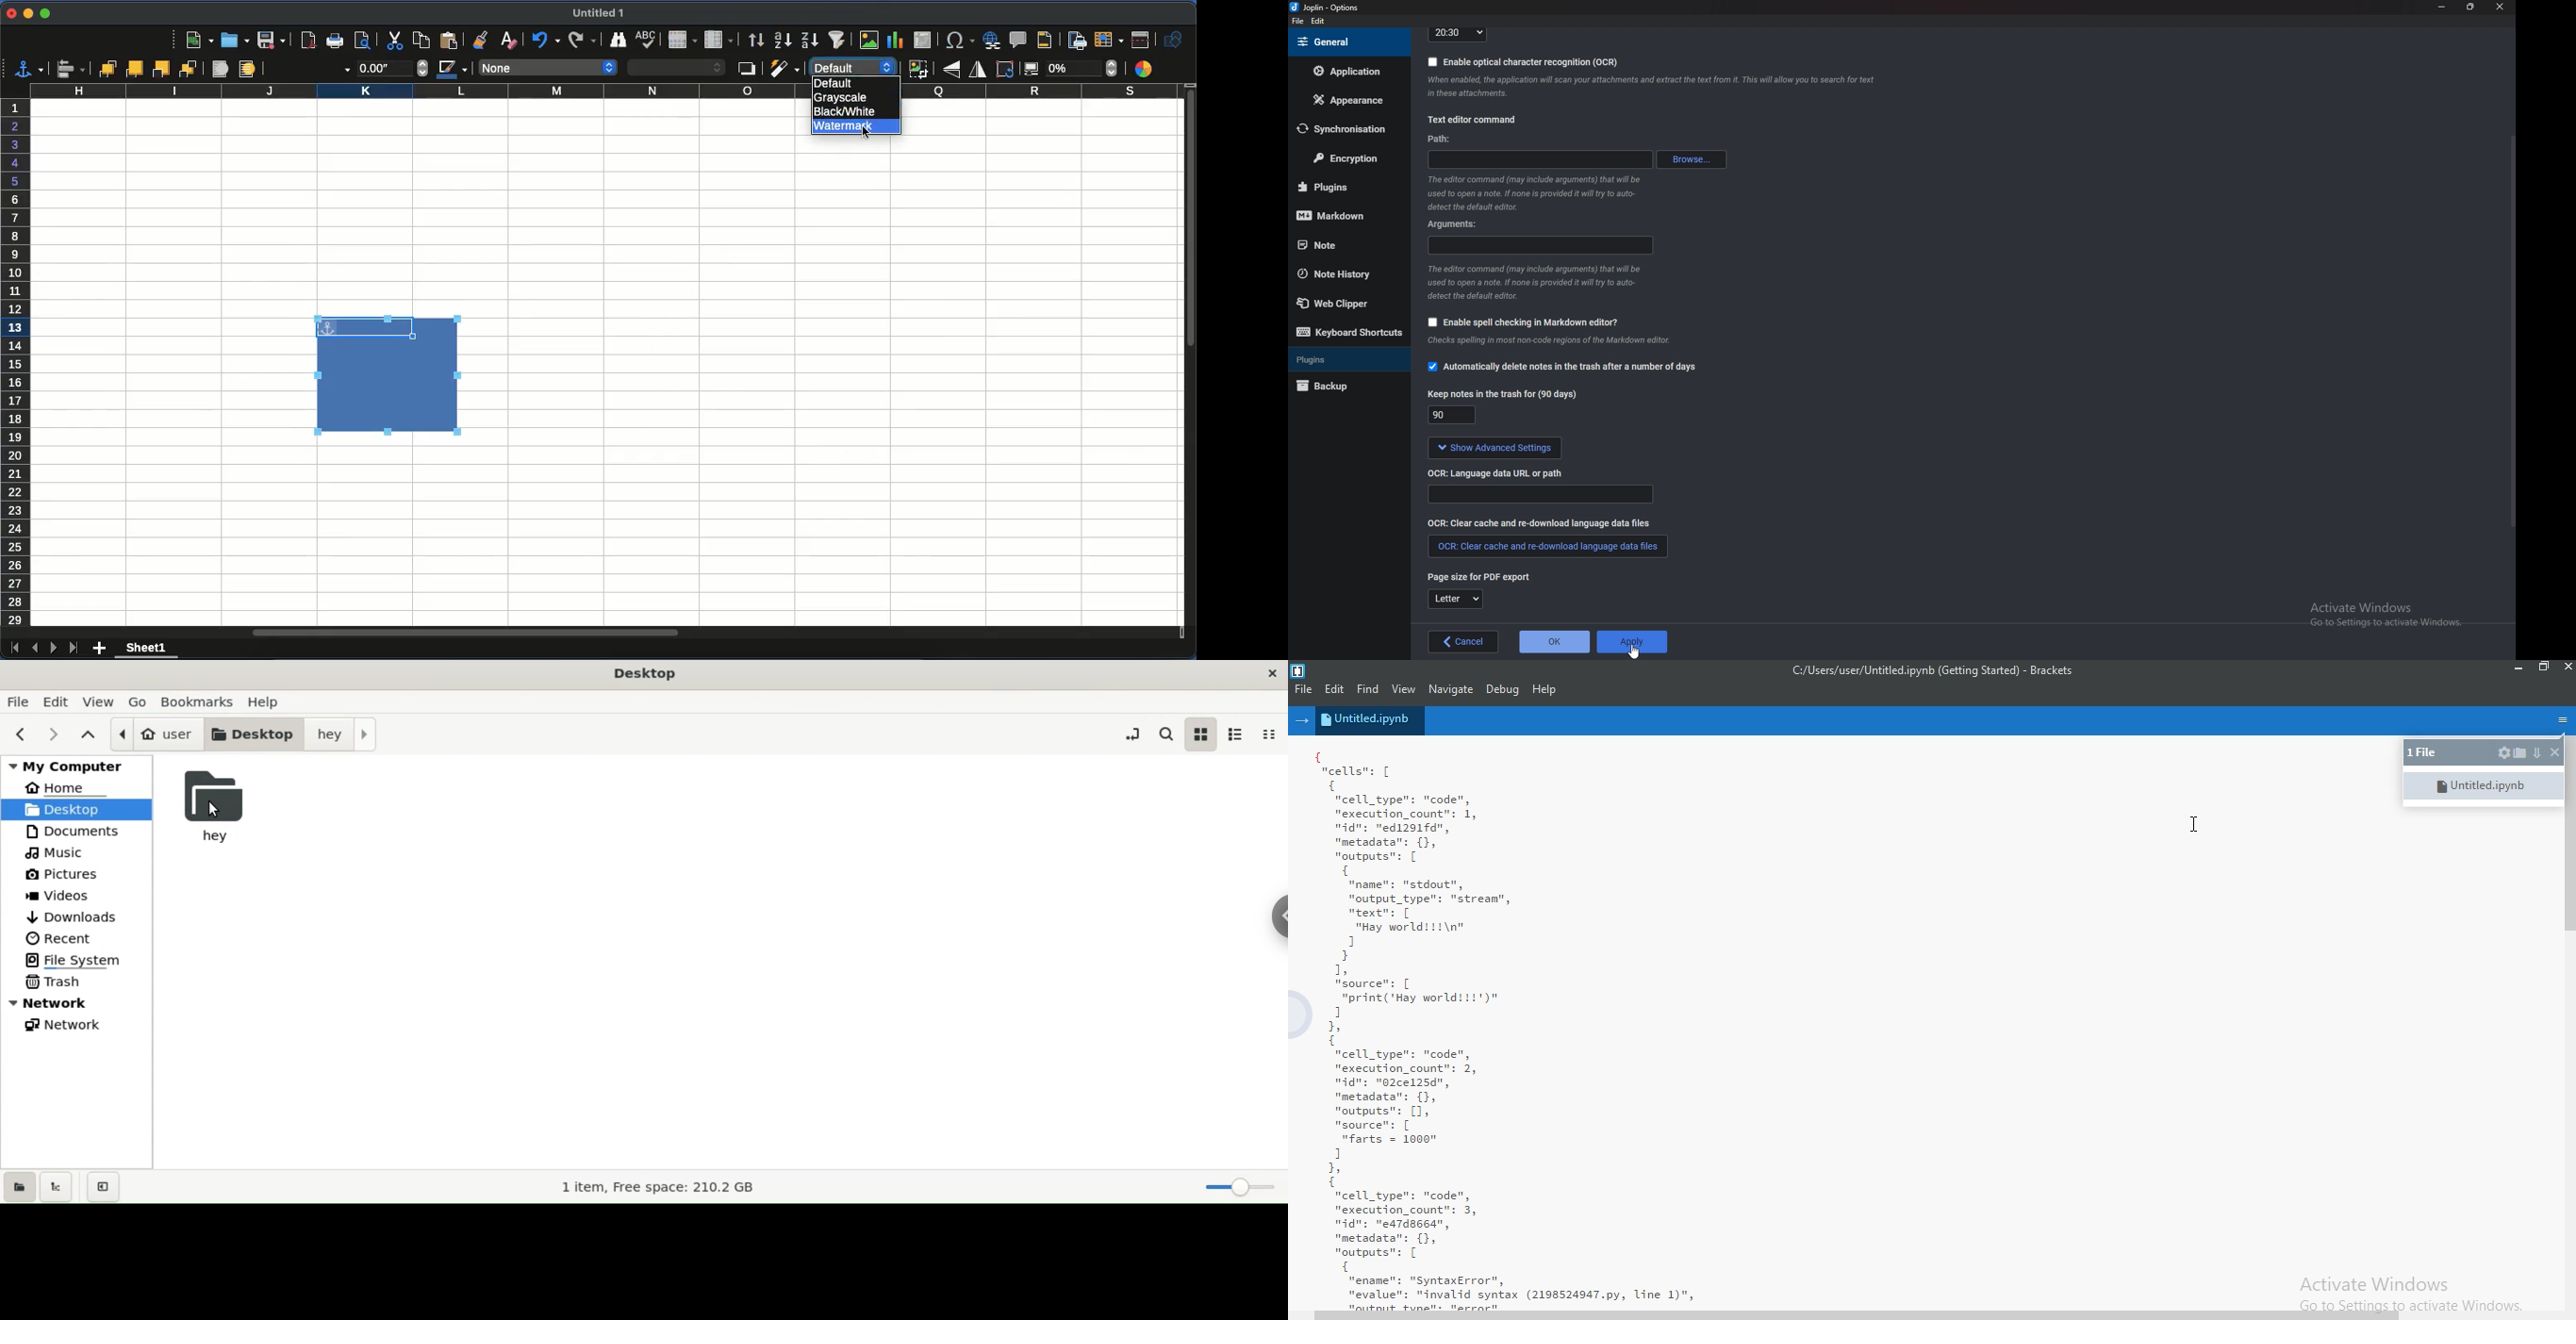 This screenshot has height=1344, width=2576. I want to click on cut, so click(392, 42).